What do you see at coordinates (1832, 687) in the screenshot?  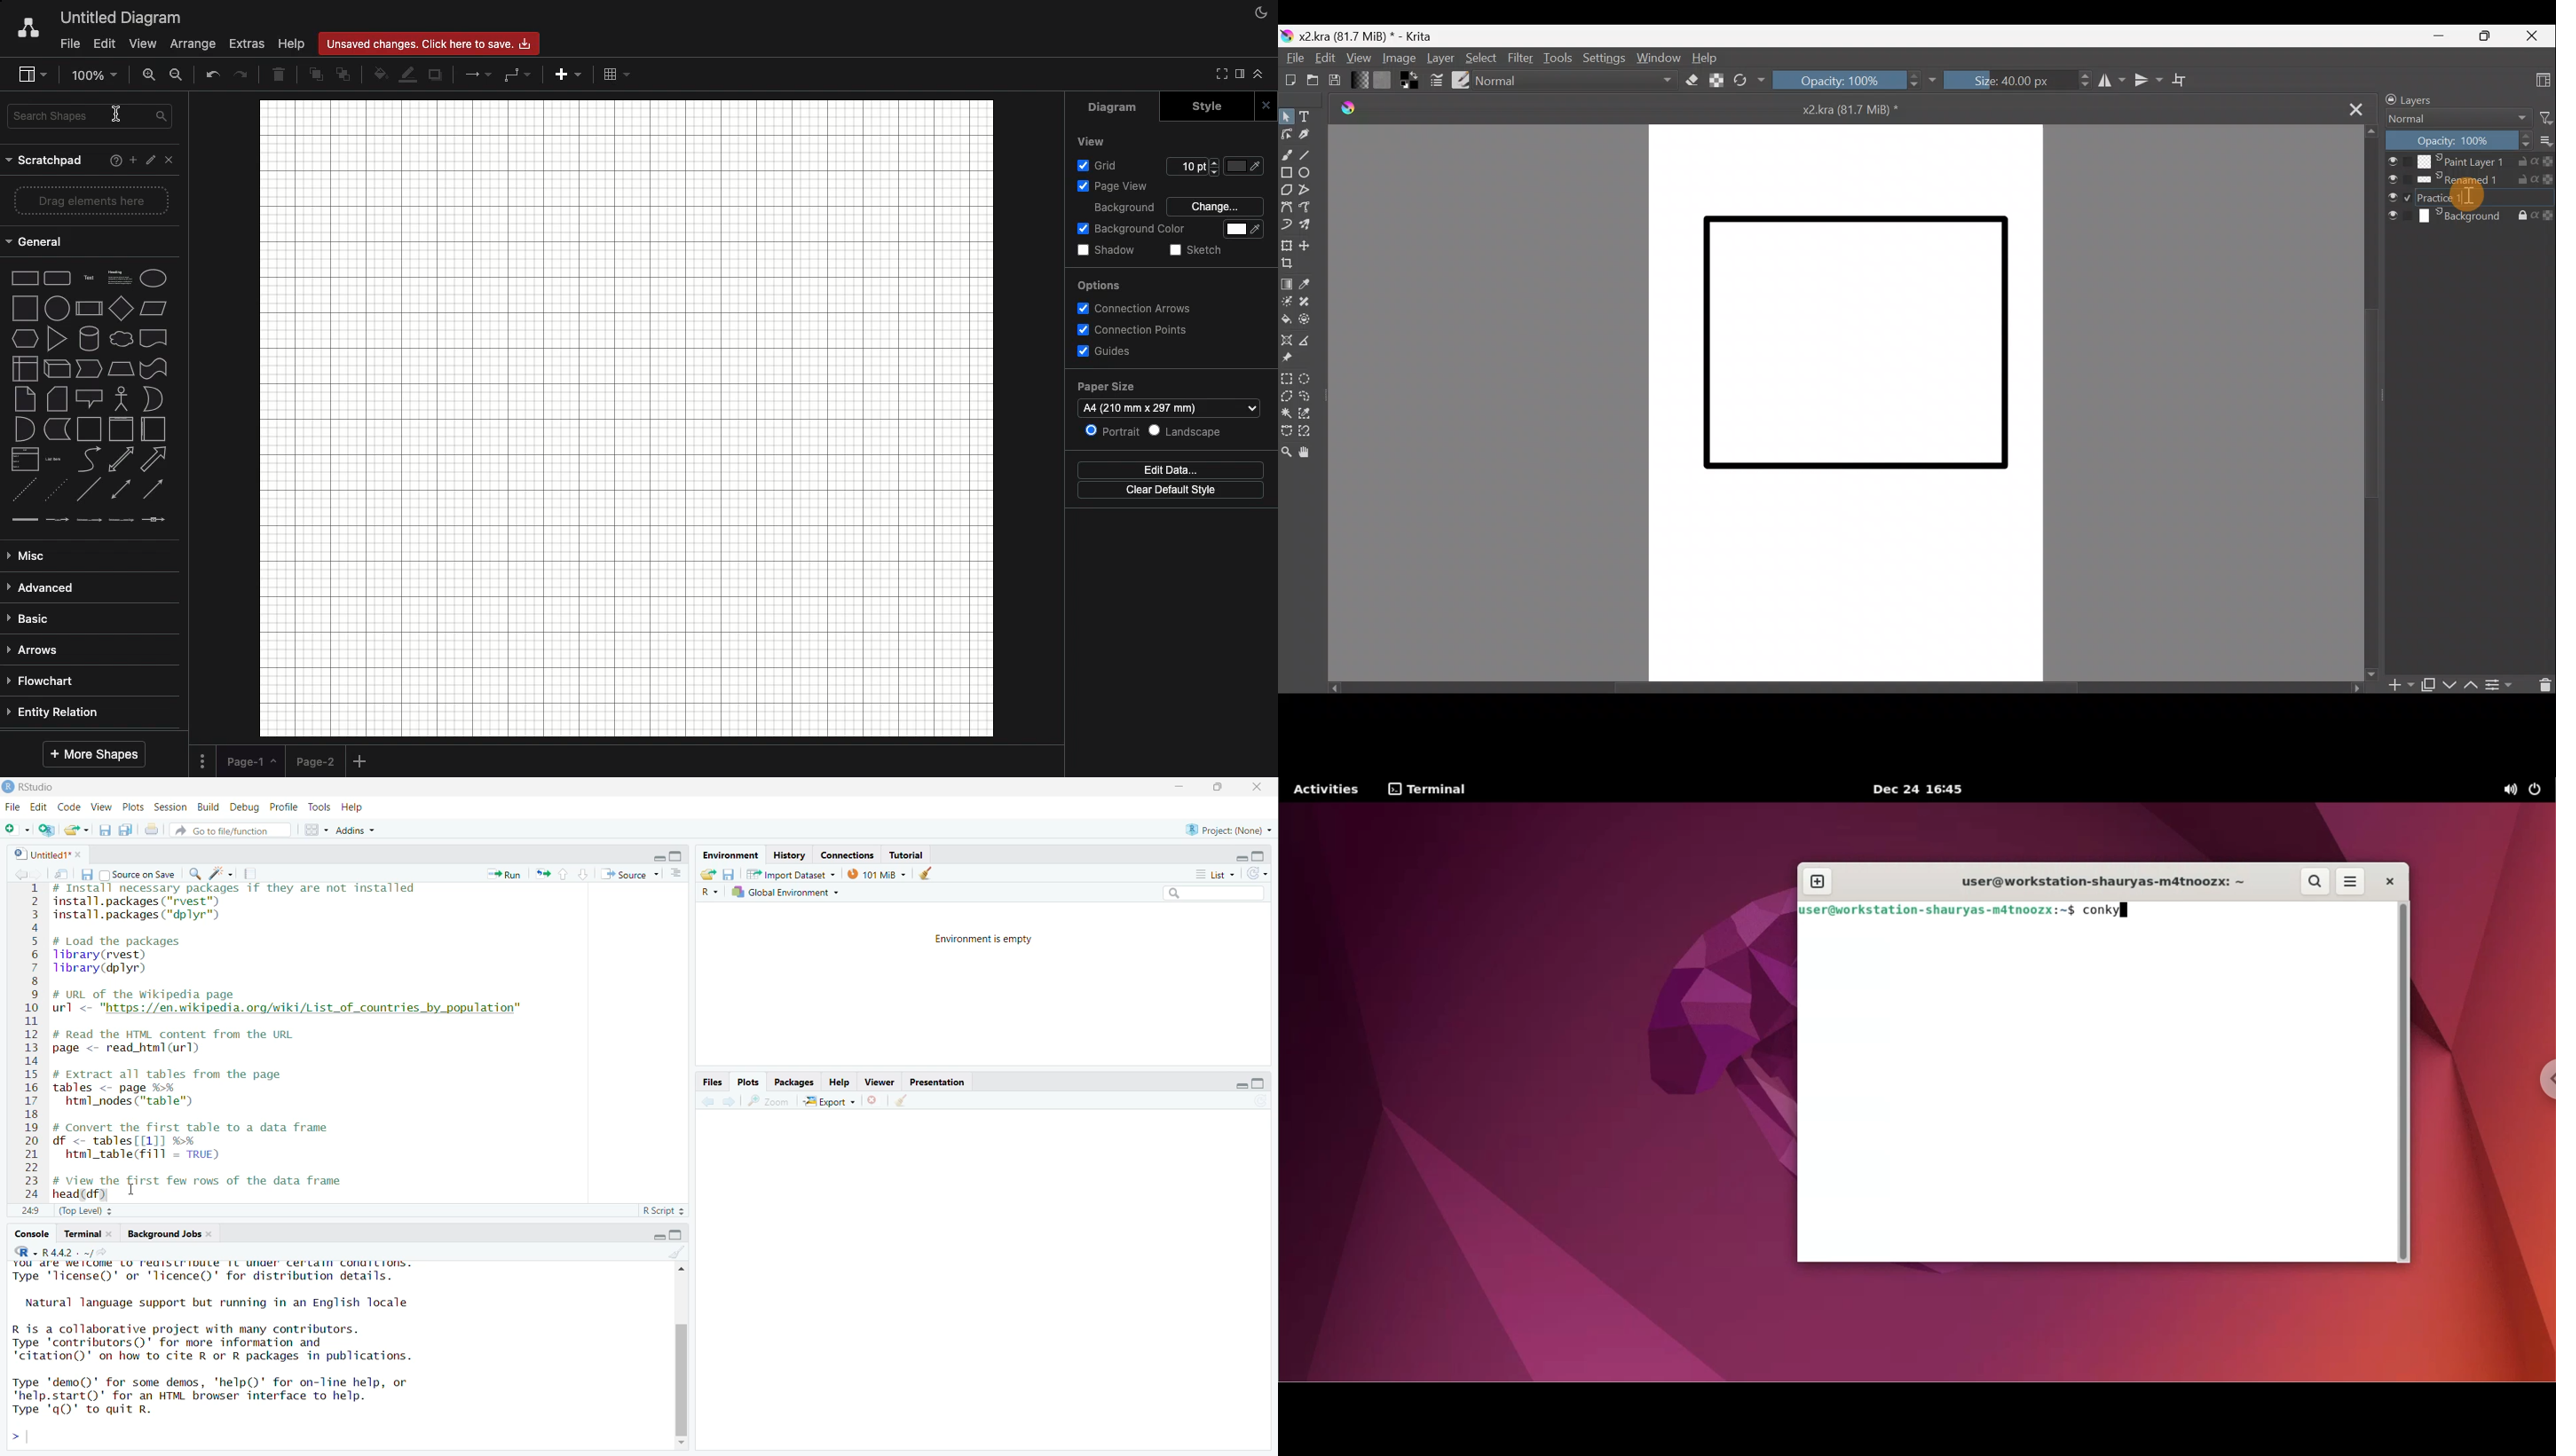 I see `Scroll bar` at bounding box center [1832, 687].